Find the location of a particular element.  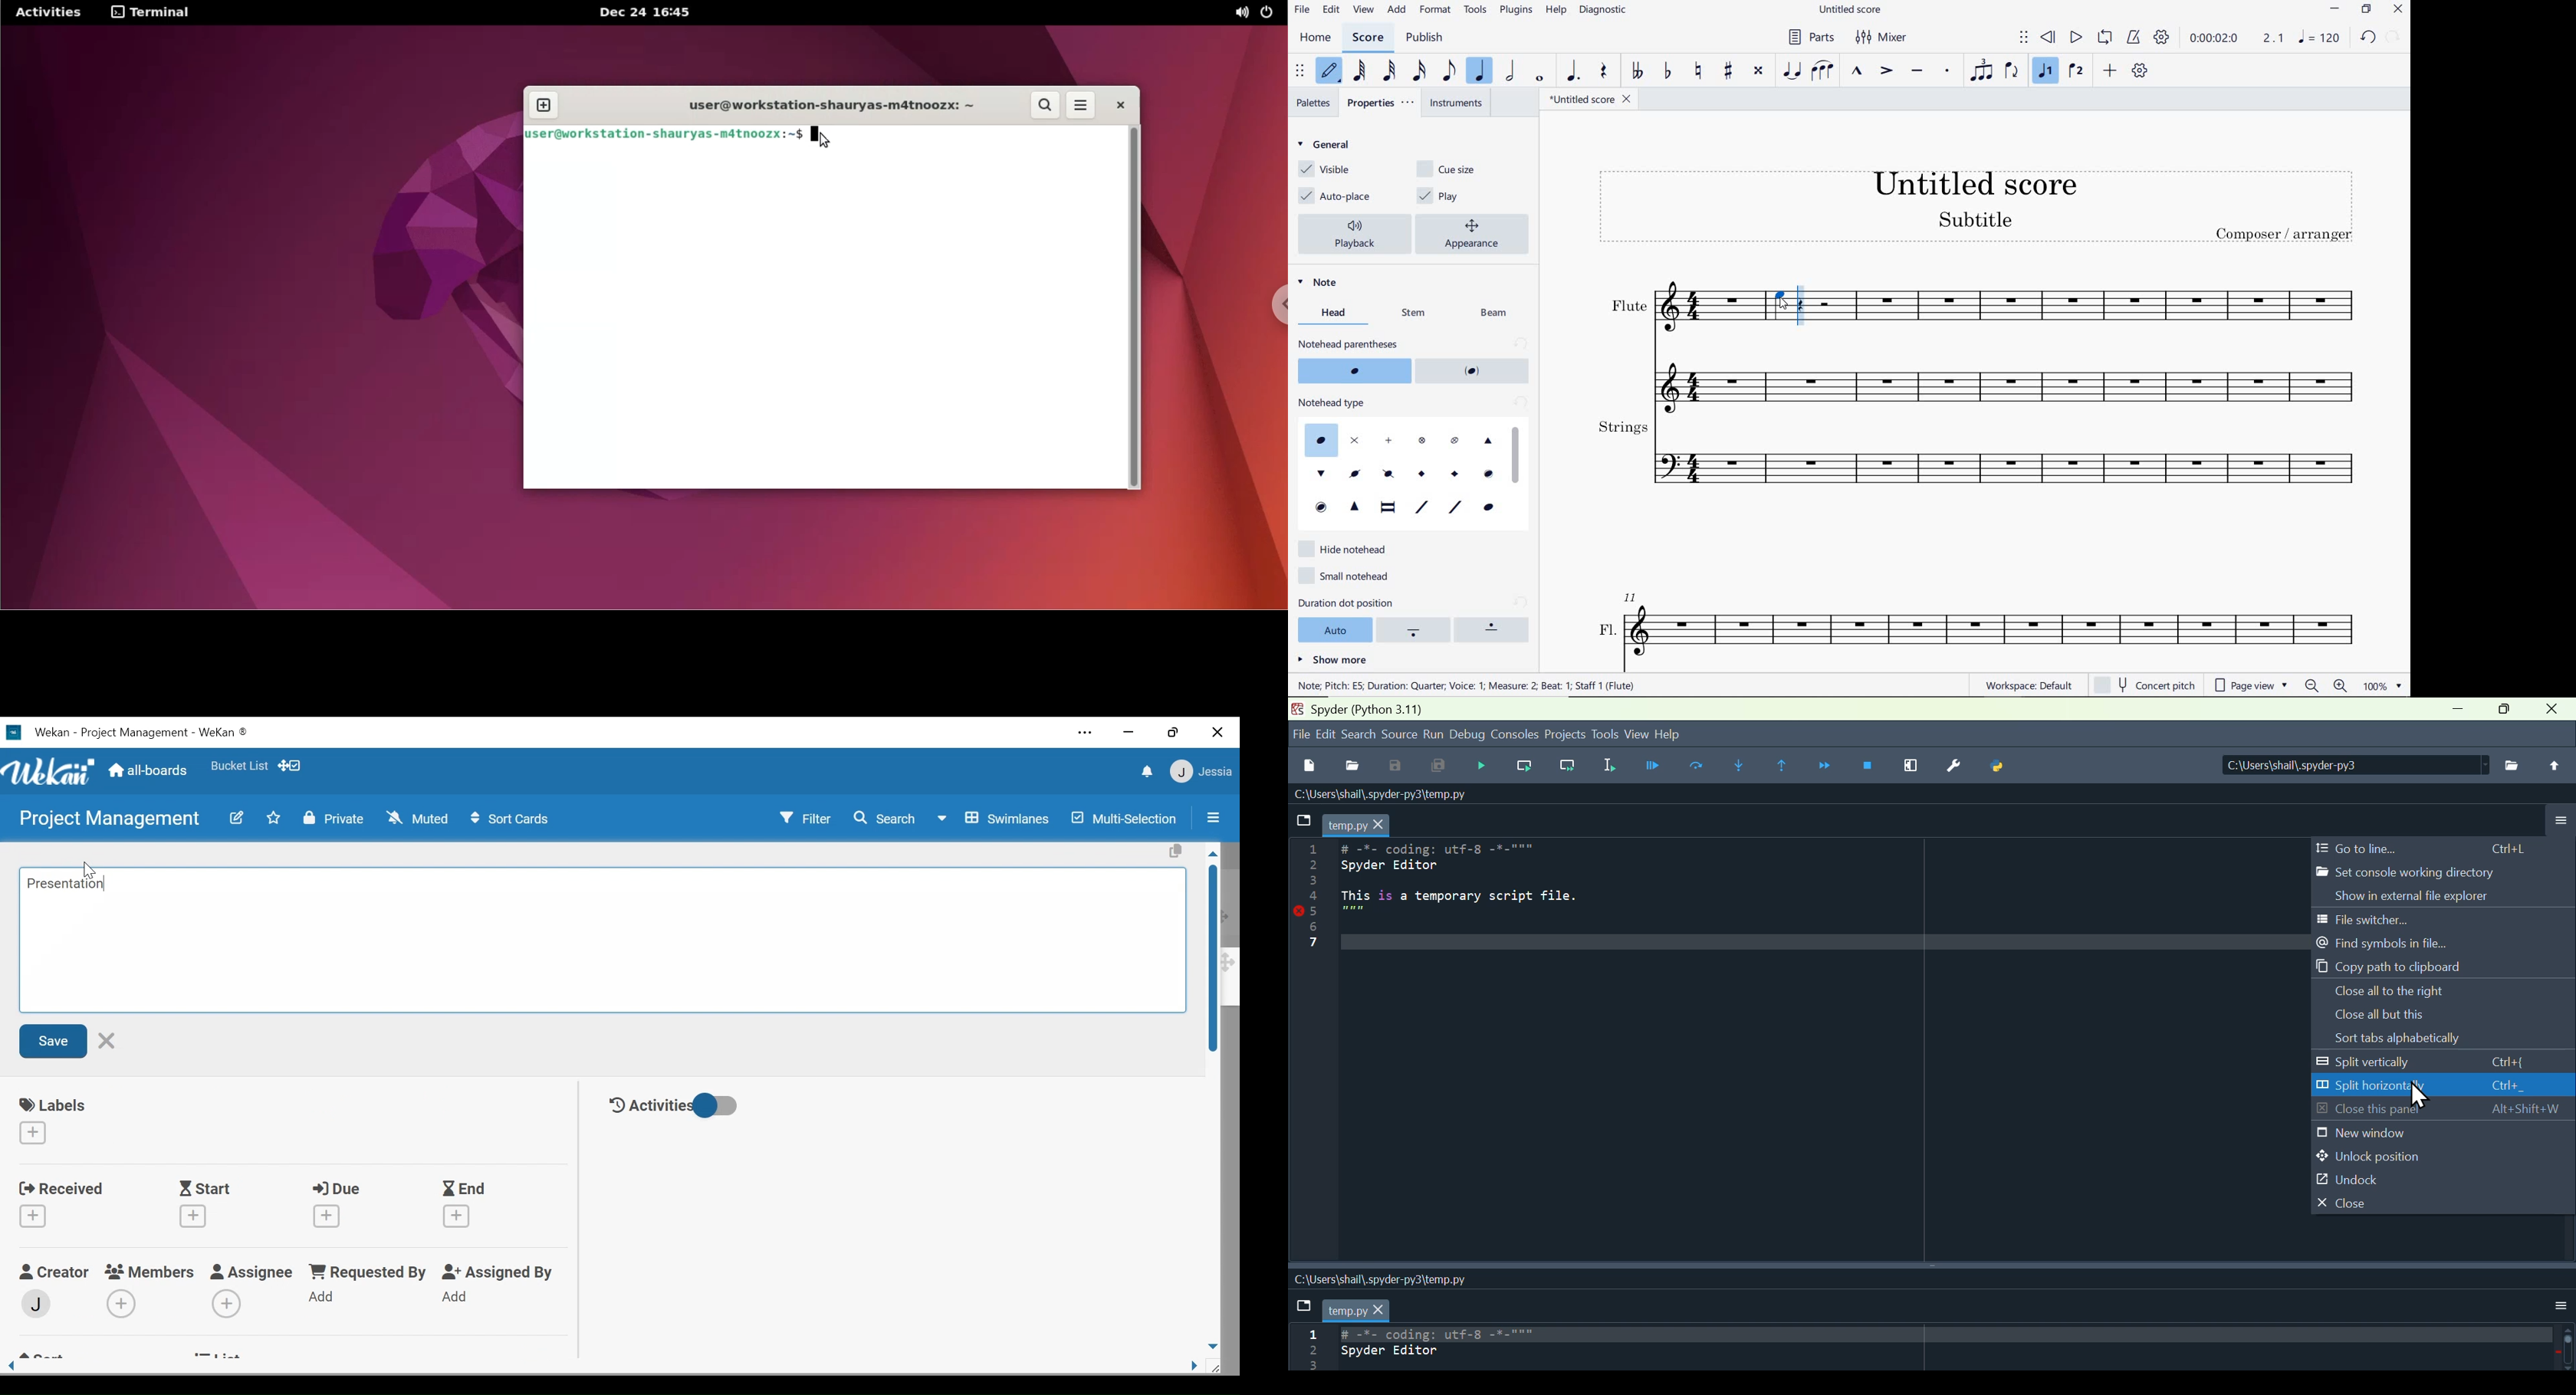

Spyder logo is located at coordinates (1296, 708).